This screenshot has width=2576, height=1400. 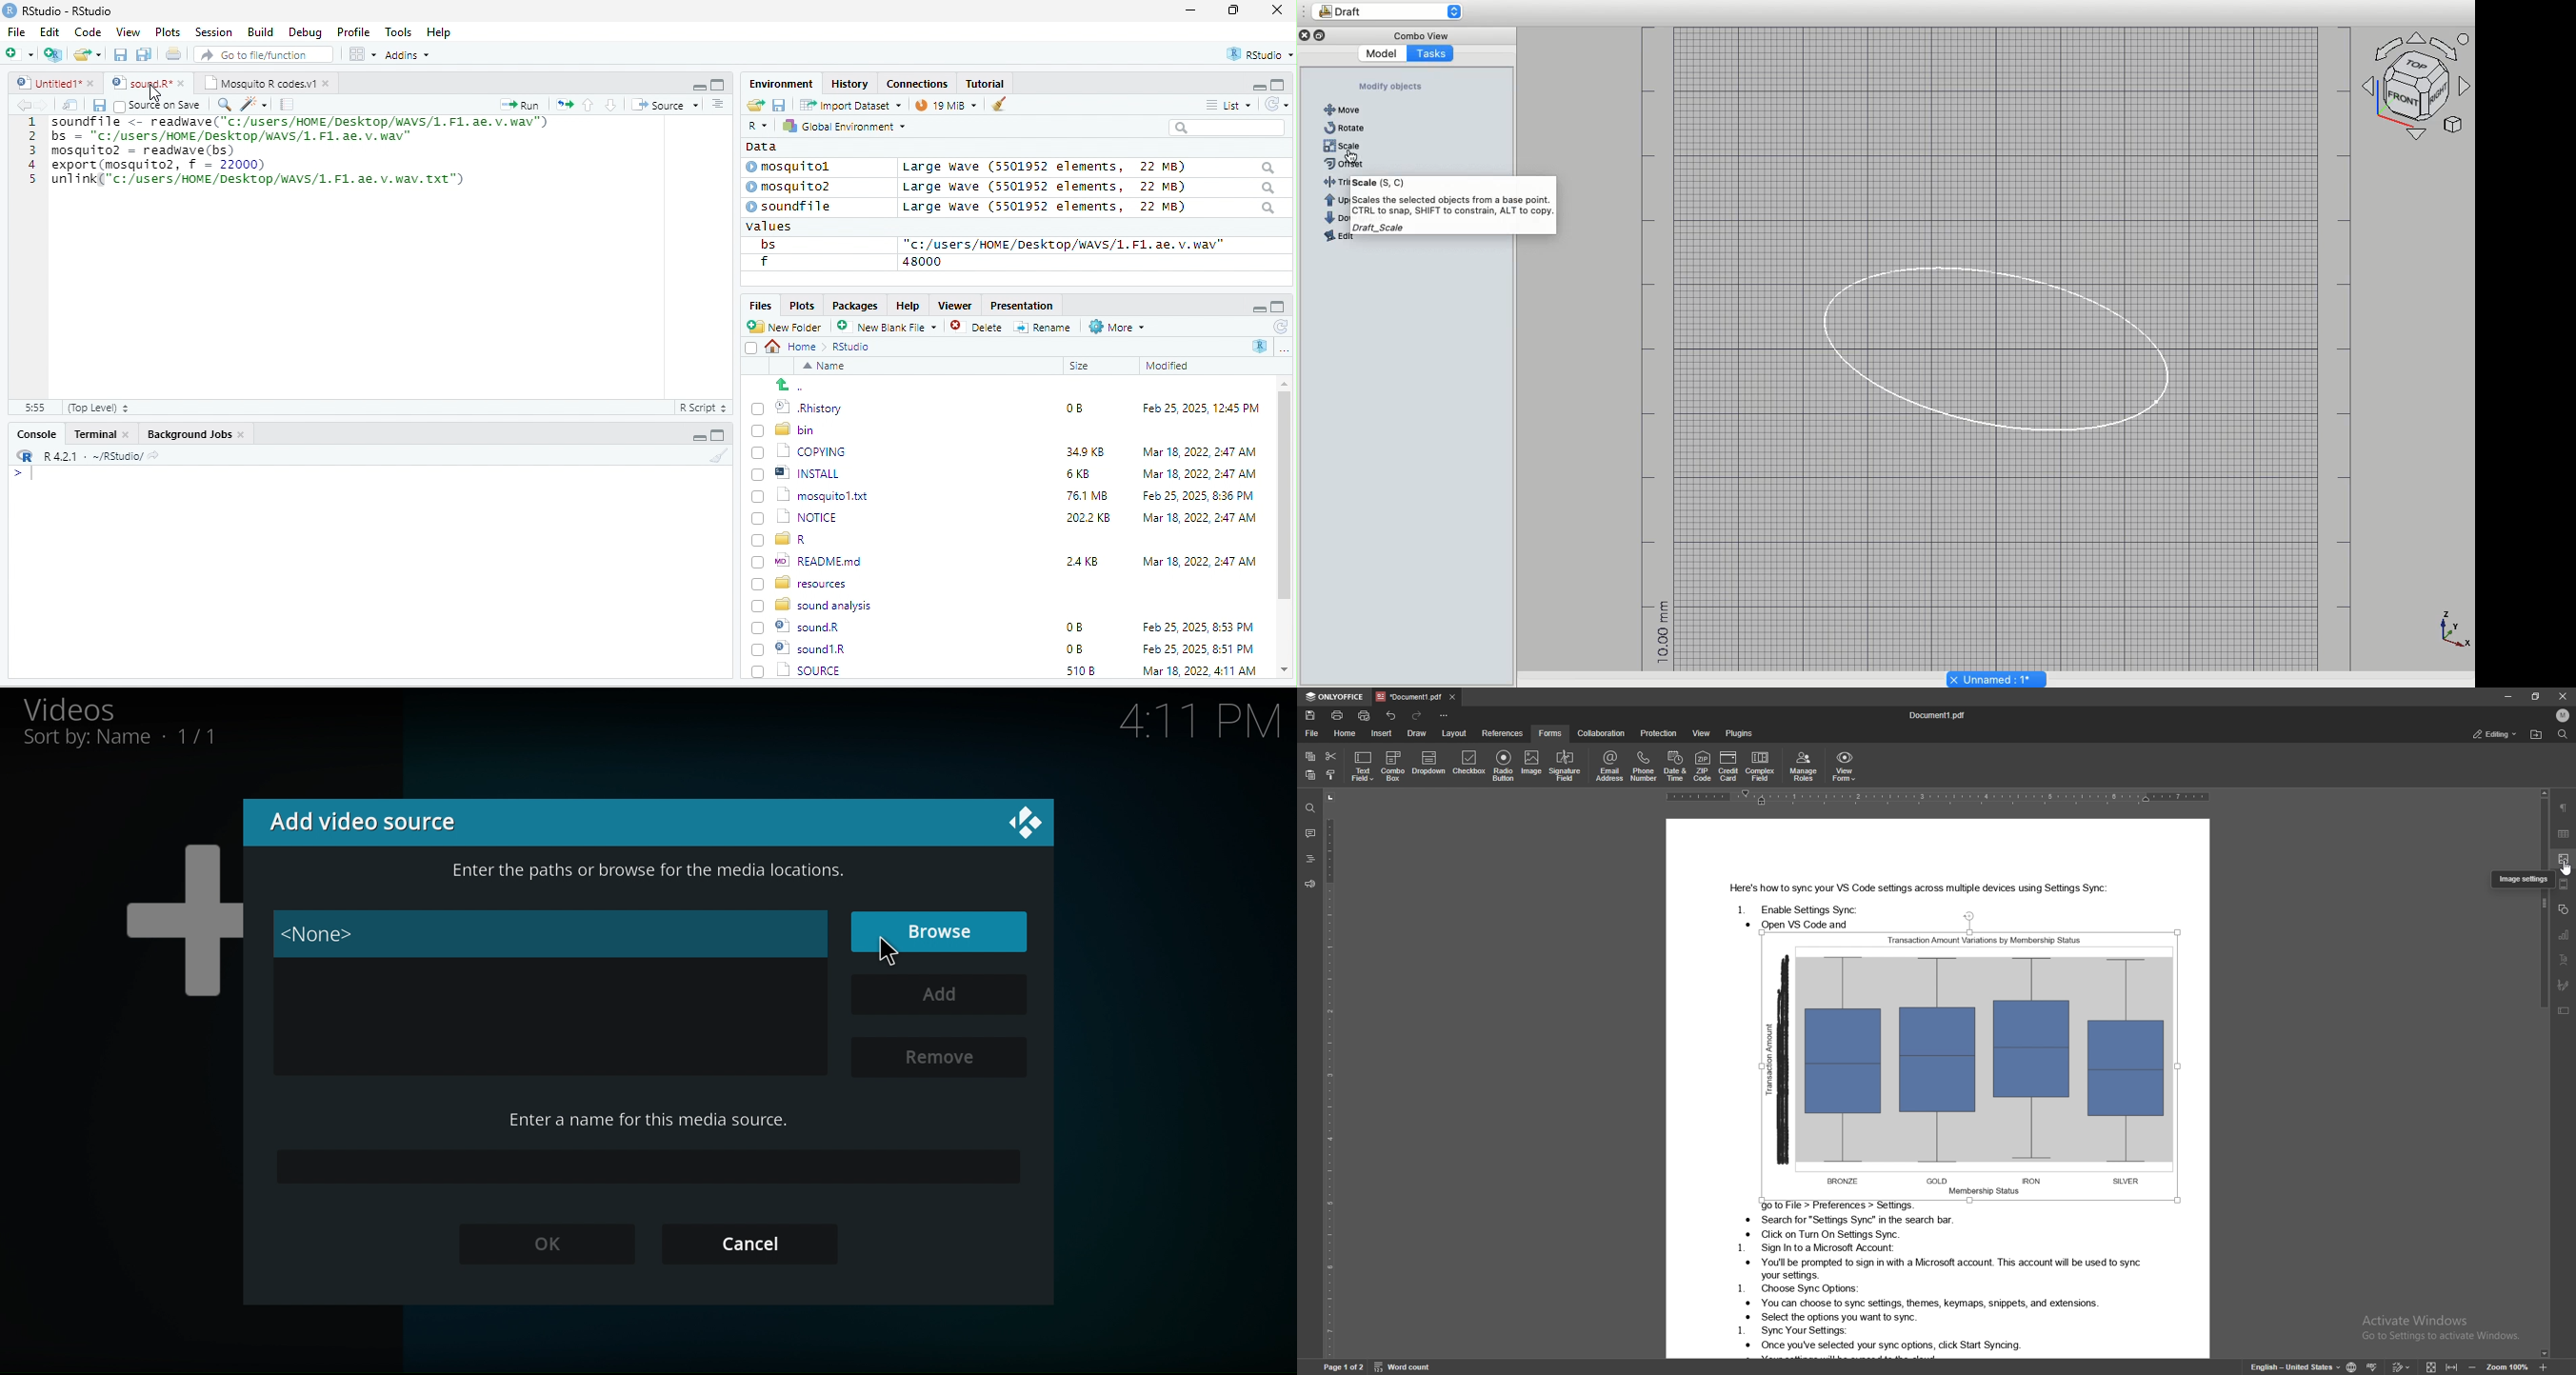 I want to click on f, so click(x=764, y=262).